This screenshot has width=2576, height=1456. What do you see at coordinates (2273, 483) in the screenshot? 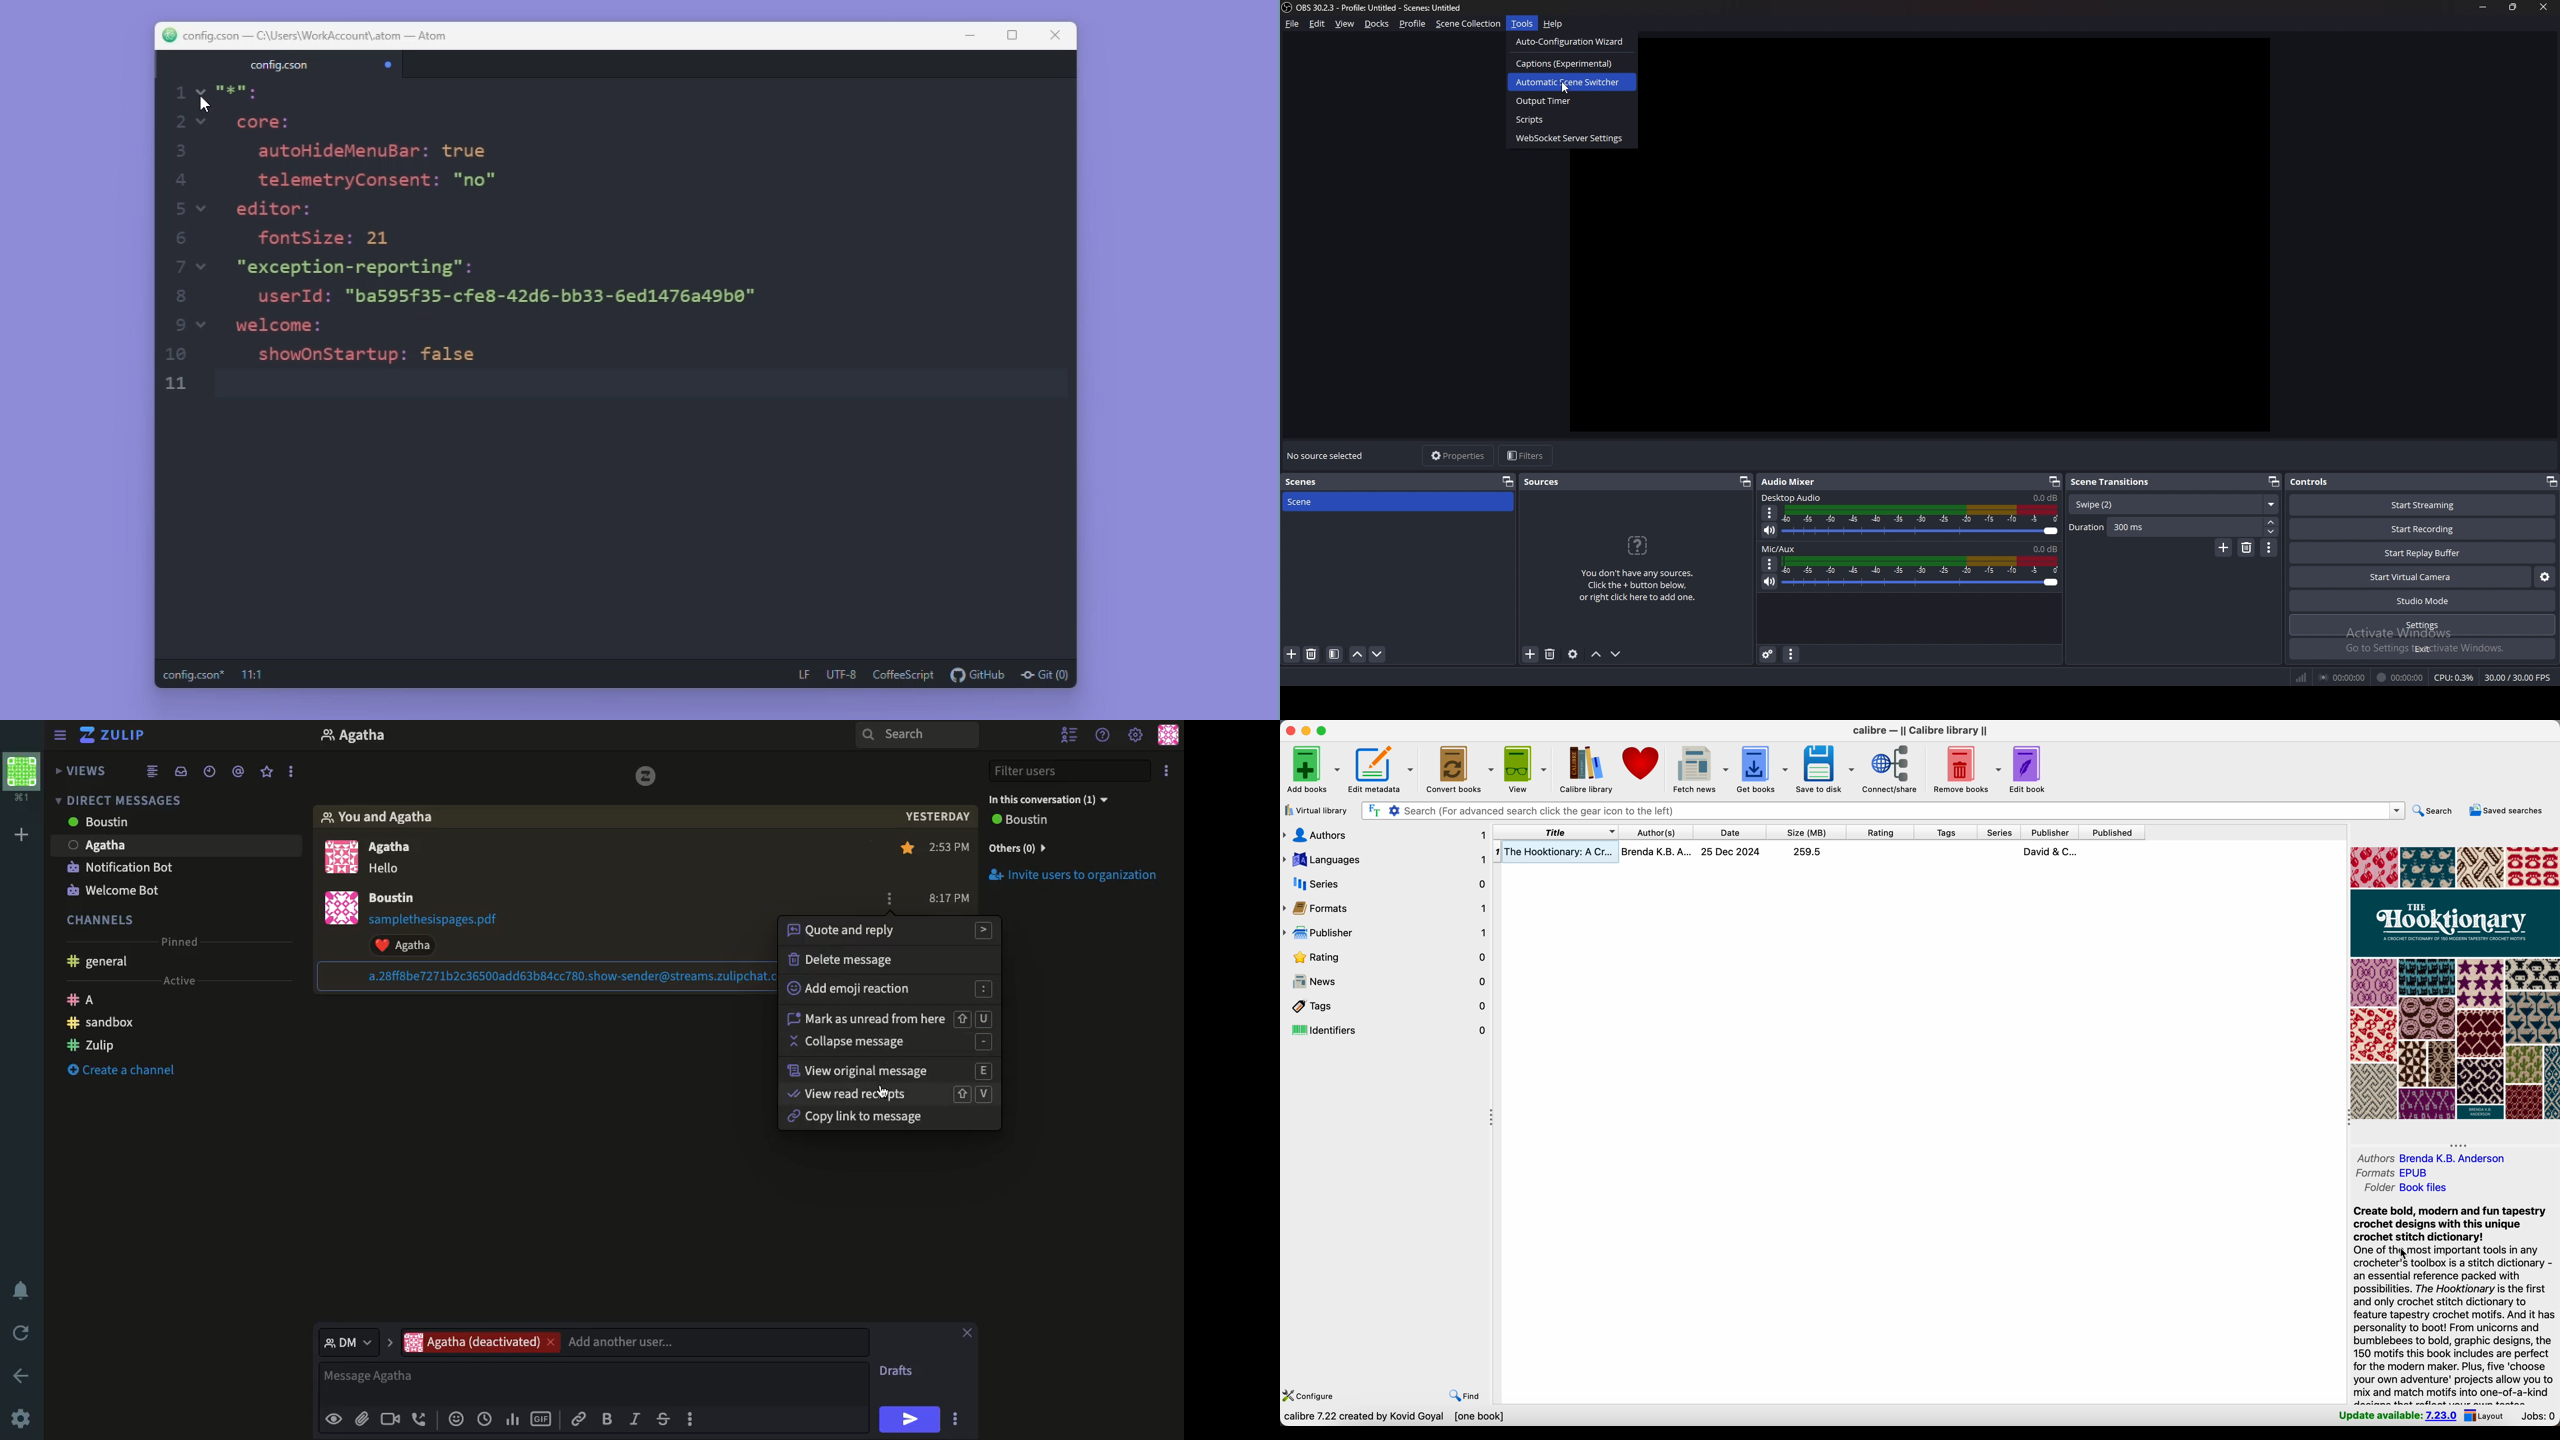
I see `pop out` at bounding box center [2273, 483].